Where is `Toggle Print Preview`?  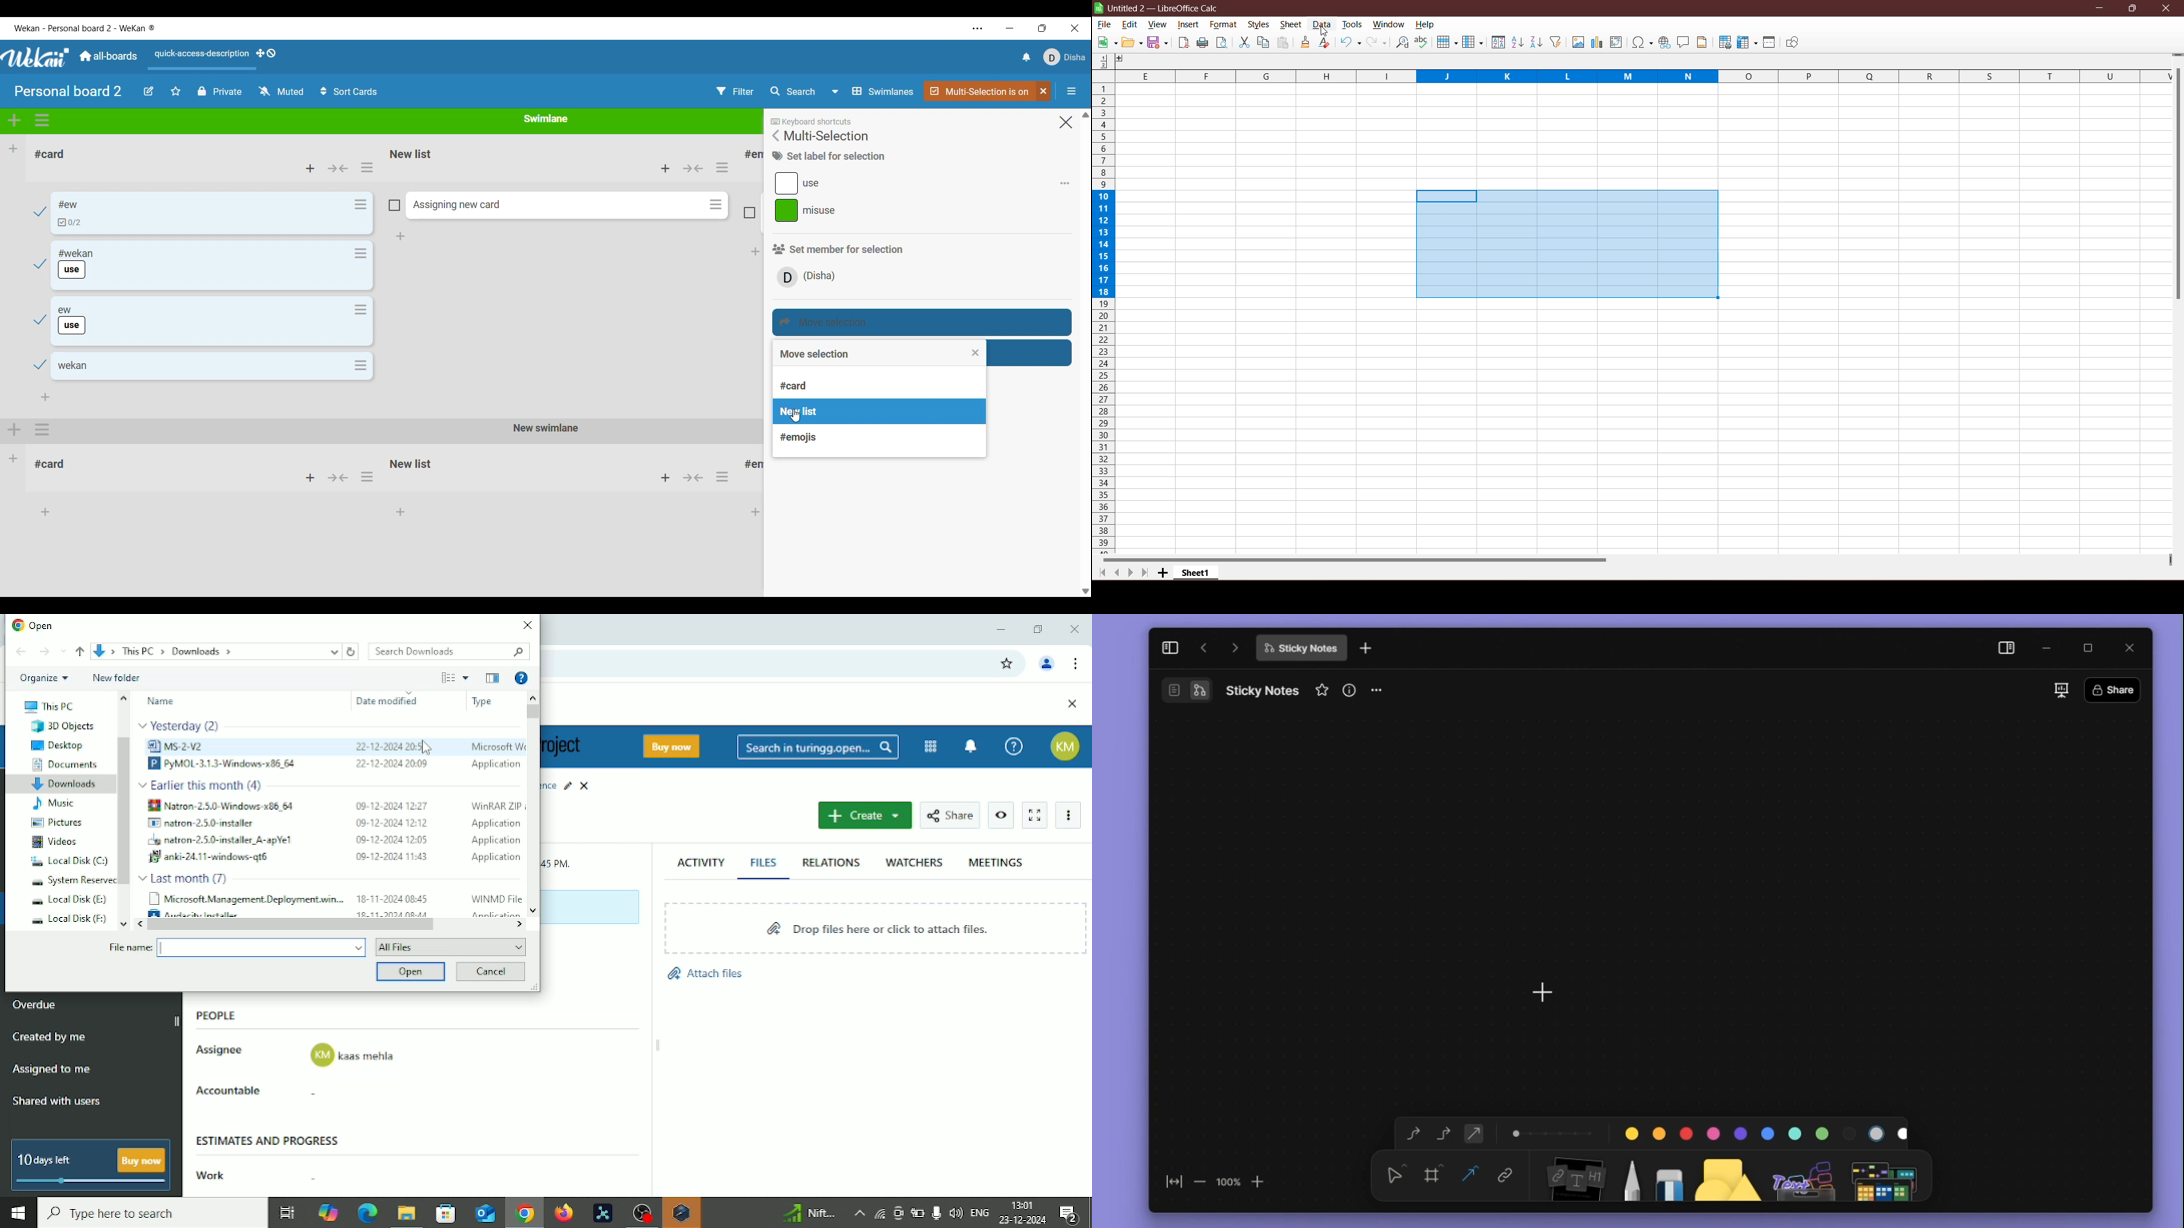
Toggle Print Preview is located at coordinates (1223, 43).